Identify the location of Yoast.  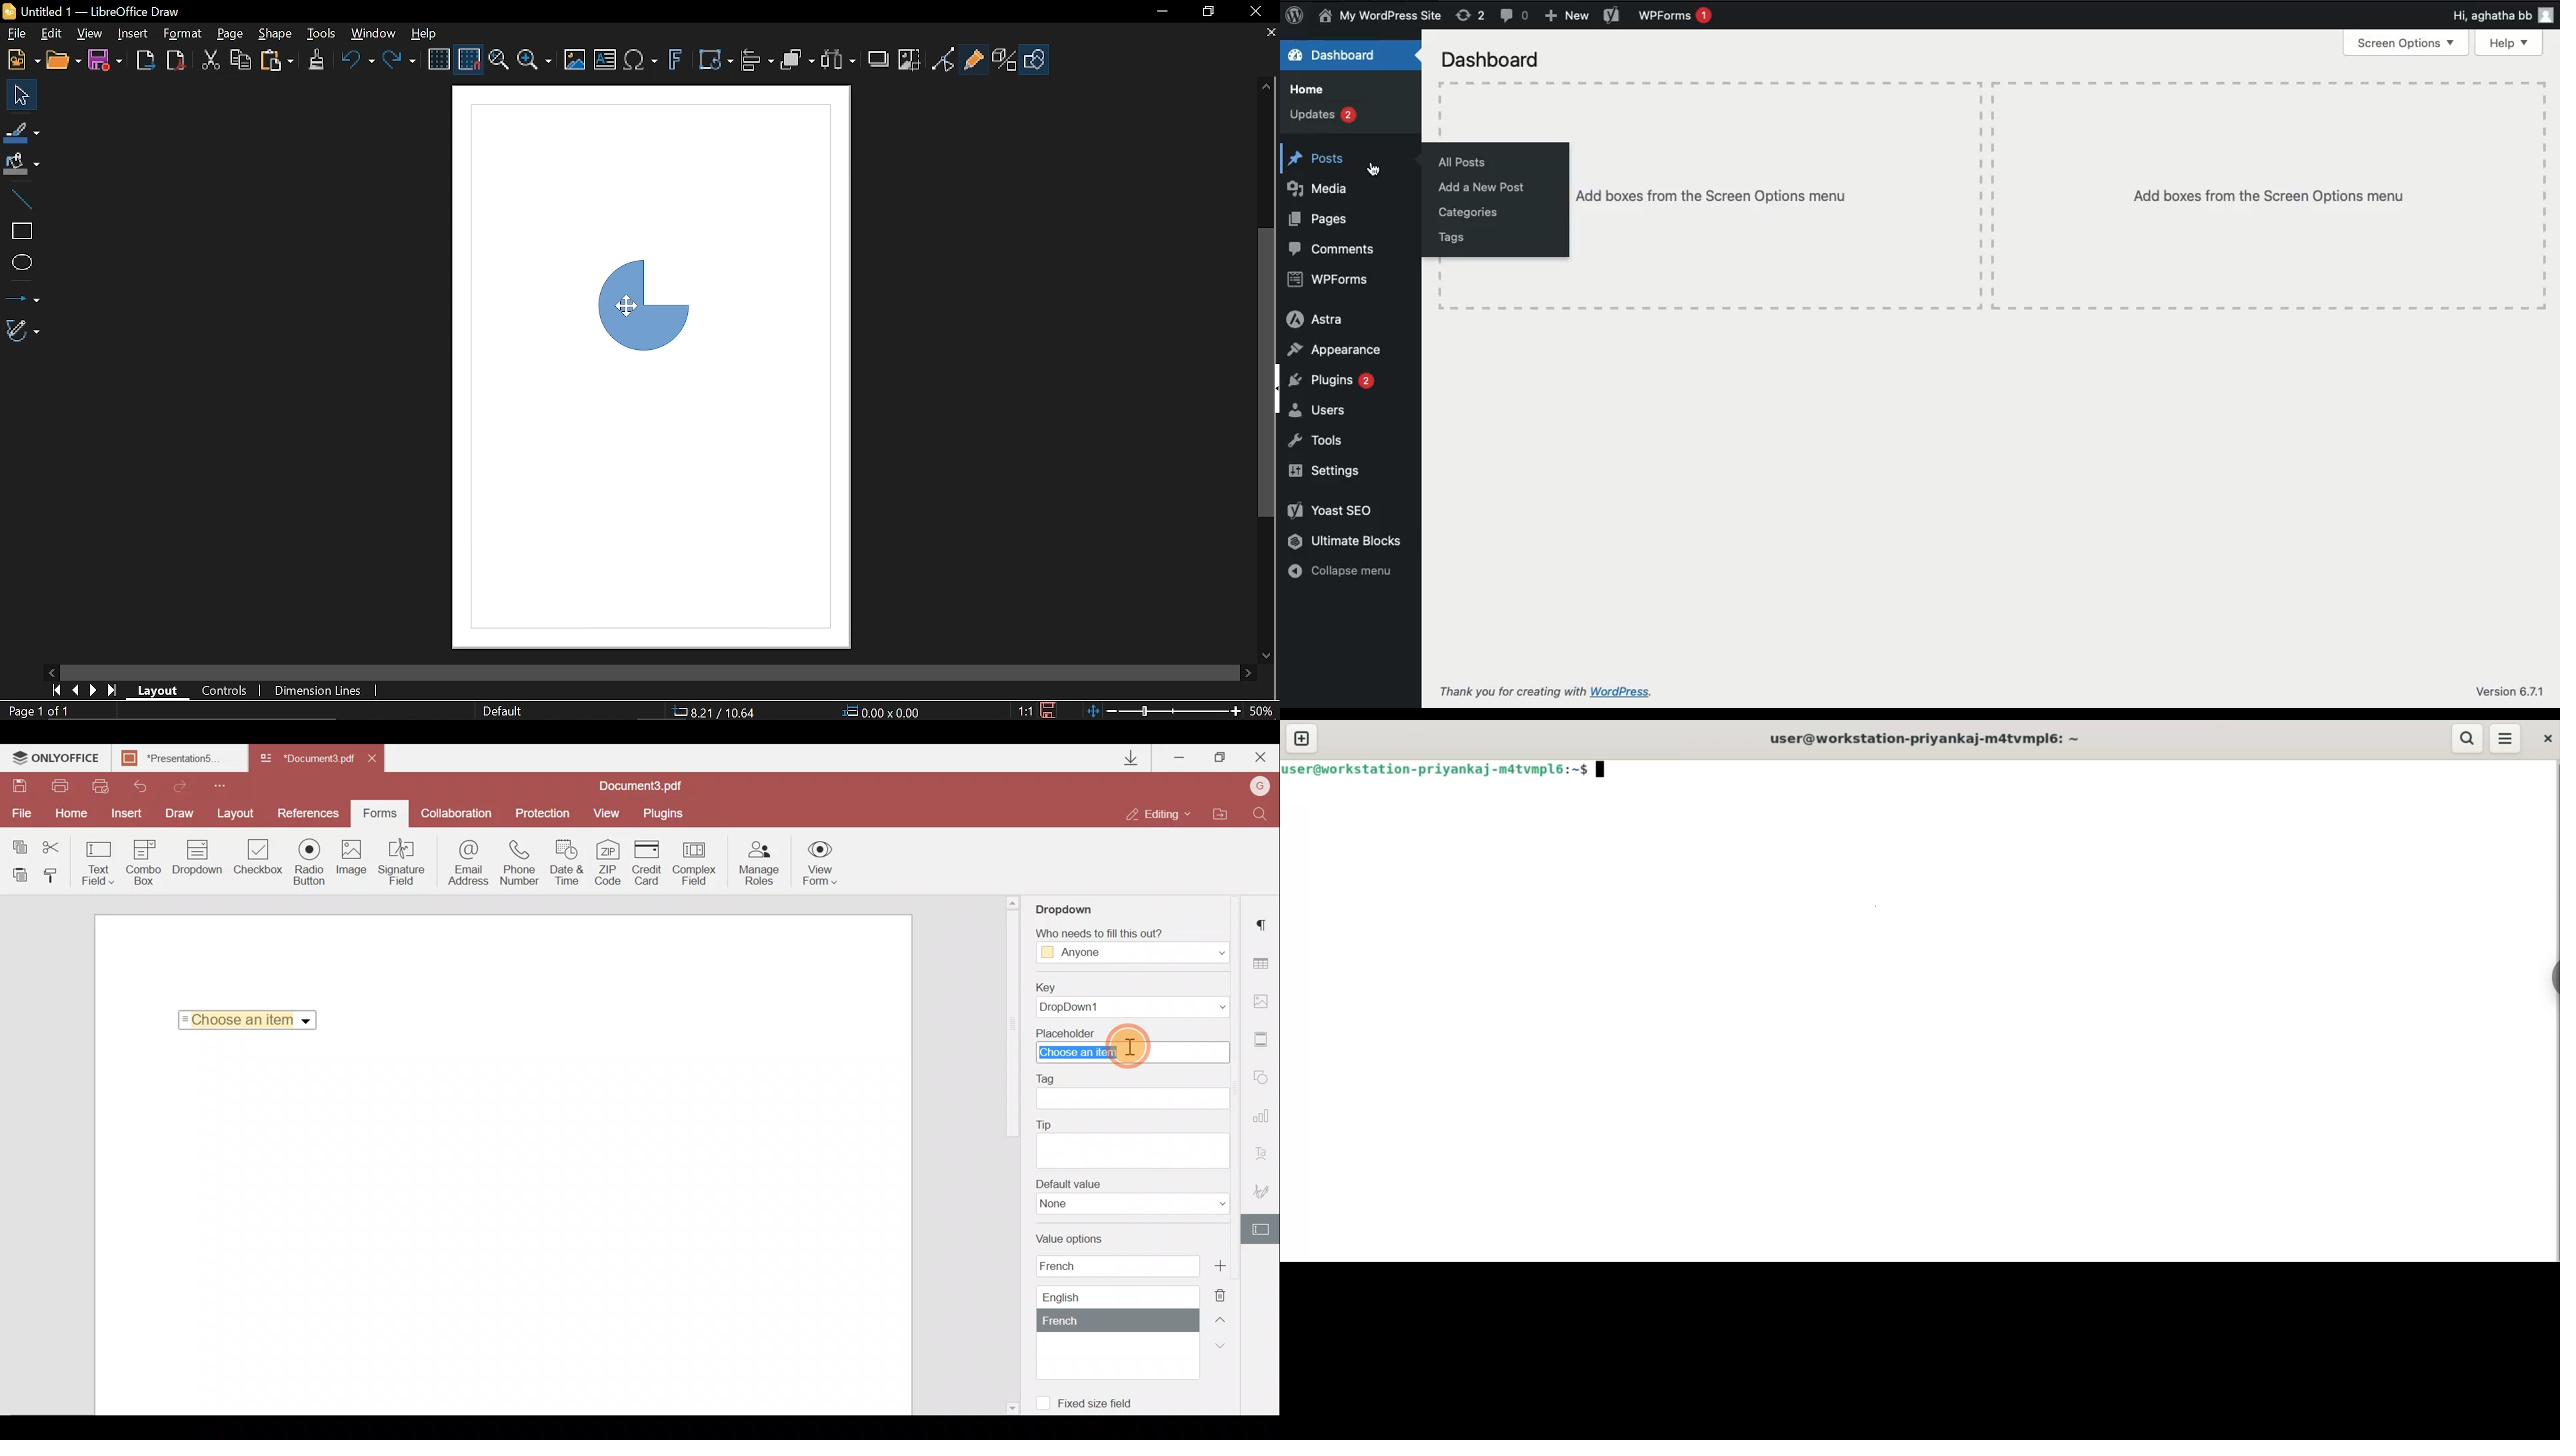
(1331, 510).